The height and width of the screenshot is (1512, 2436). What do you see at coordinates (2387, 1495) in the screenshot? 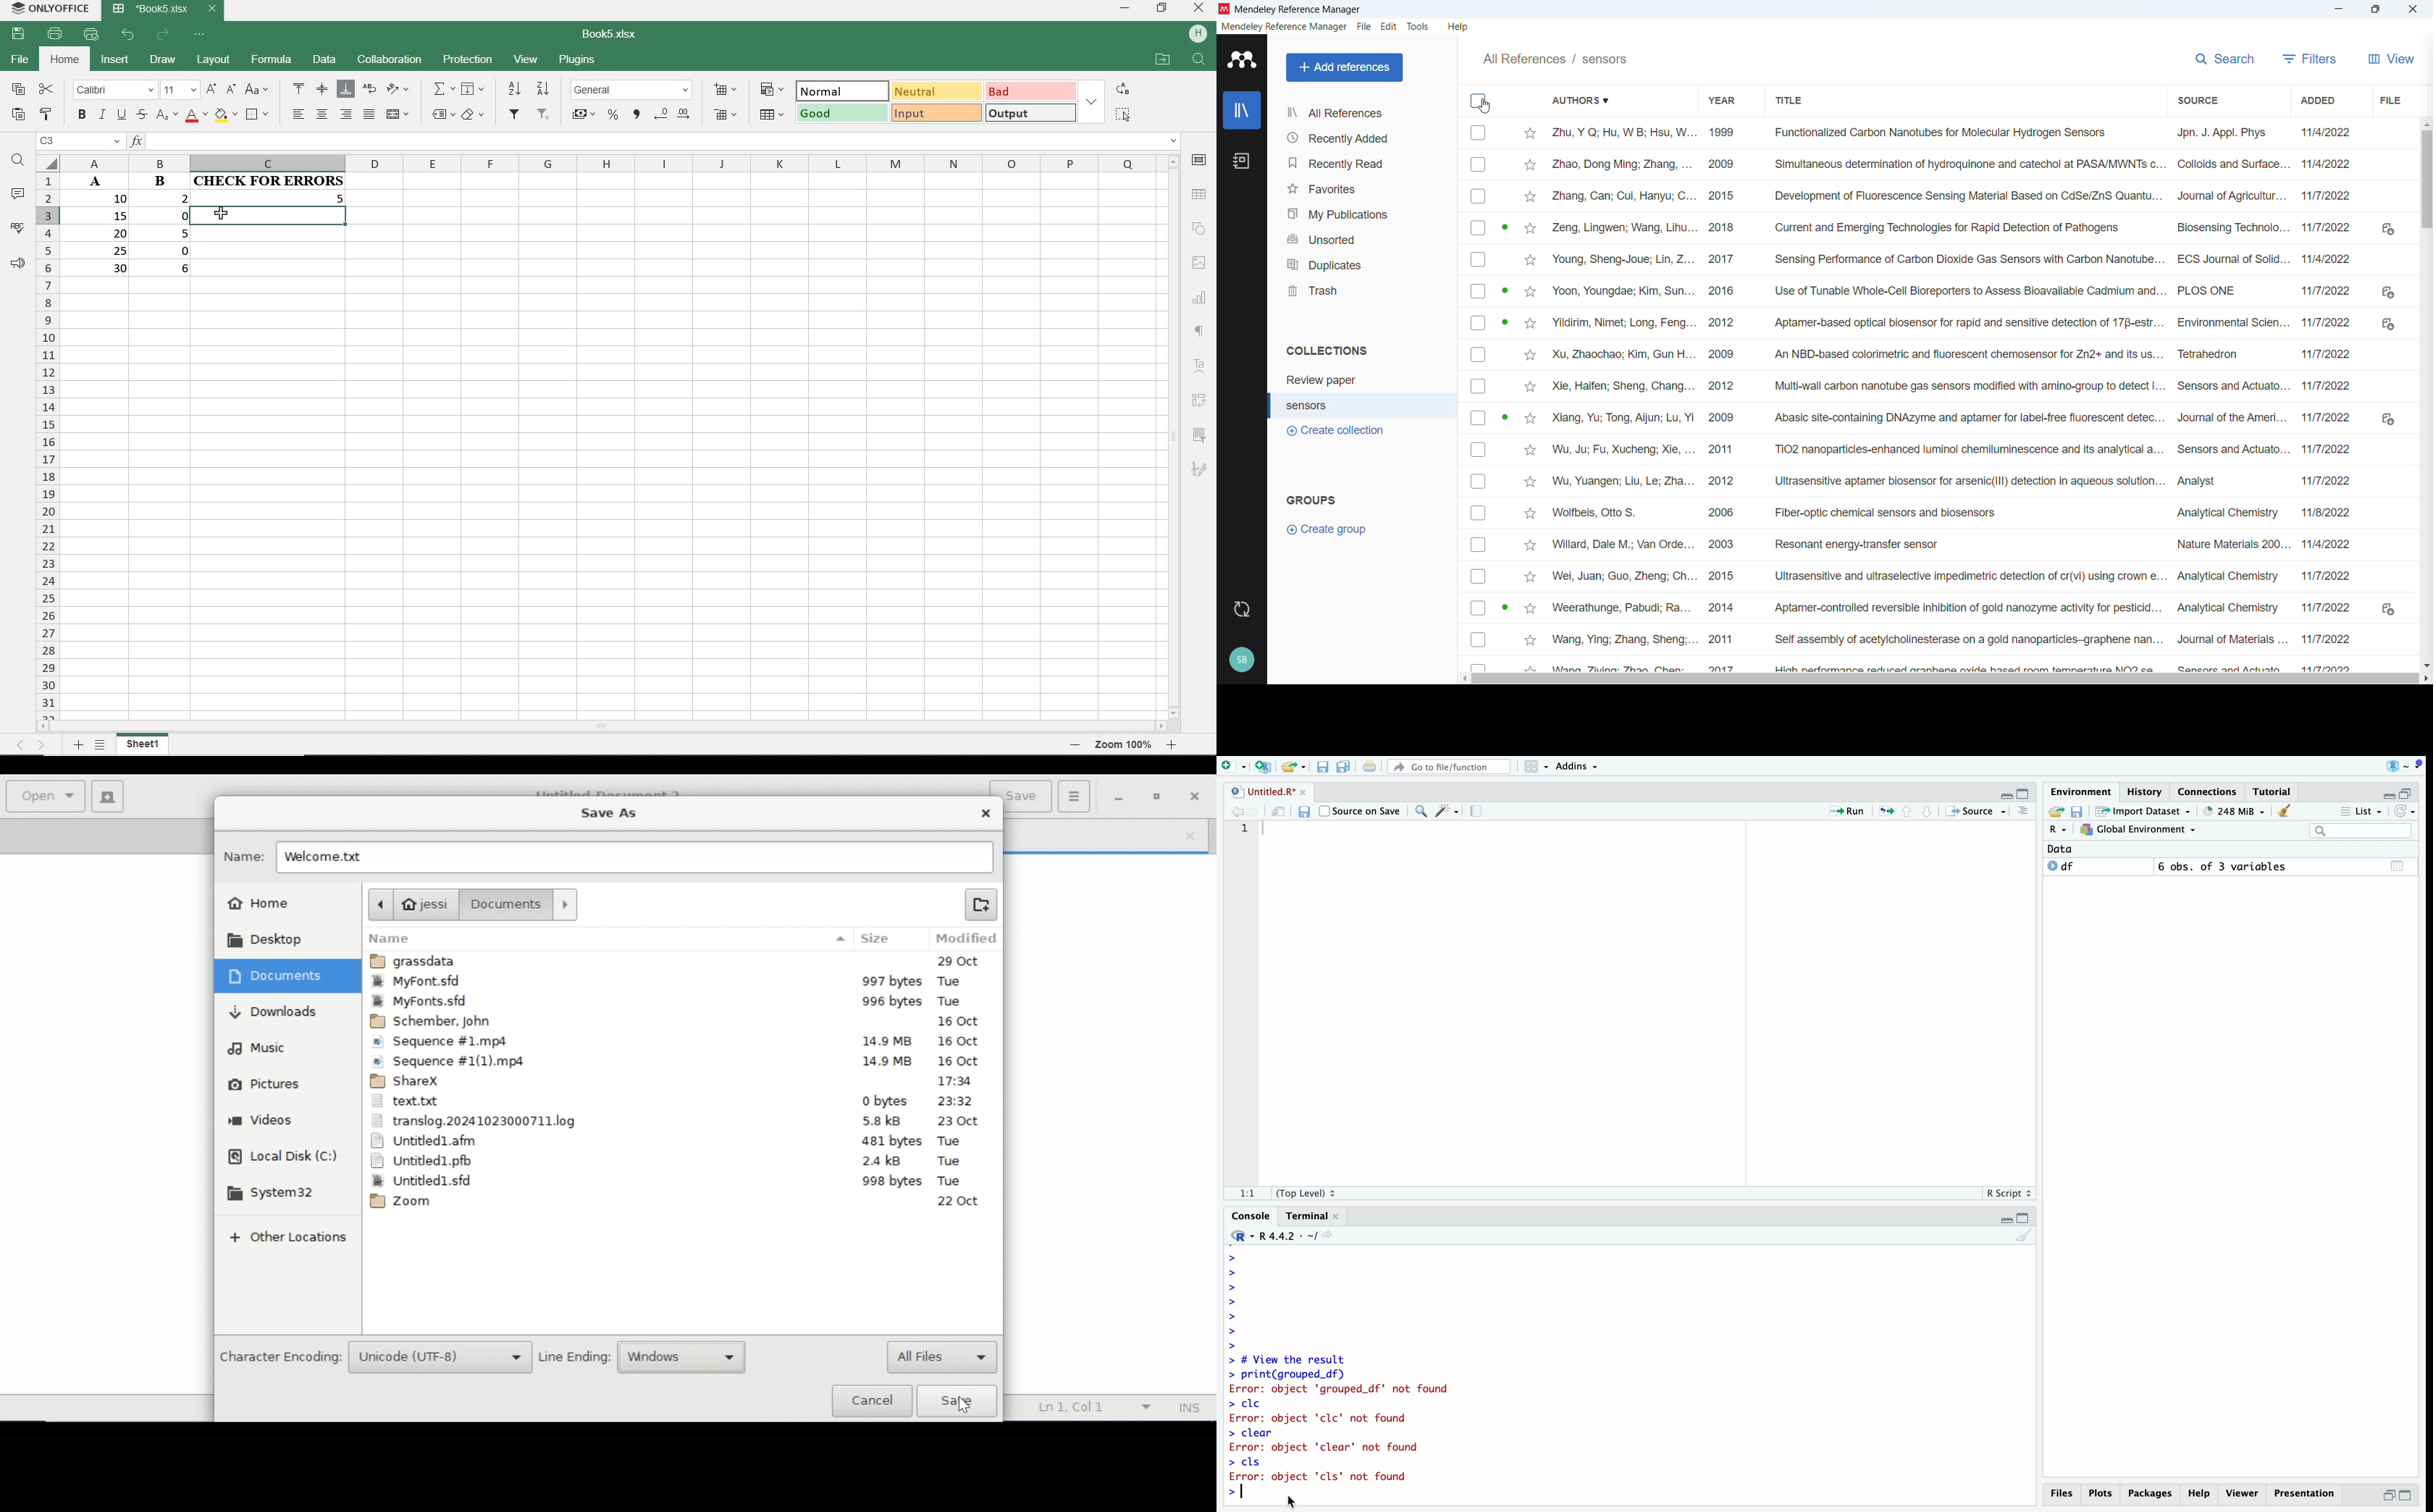
I see `Half Height` at bounding box center [2387, 1495].